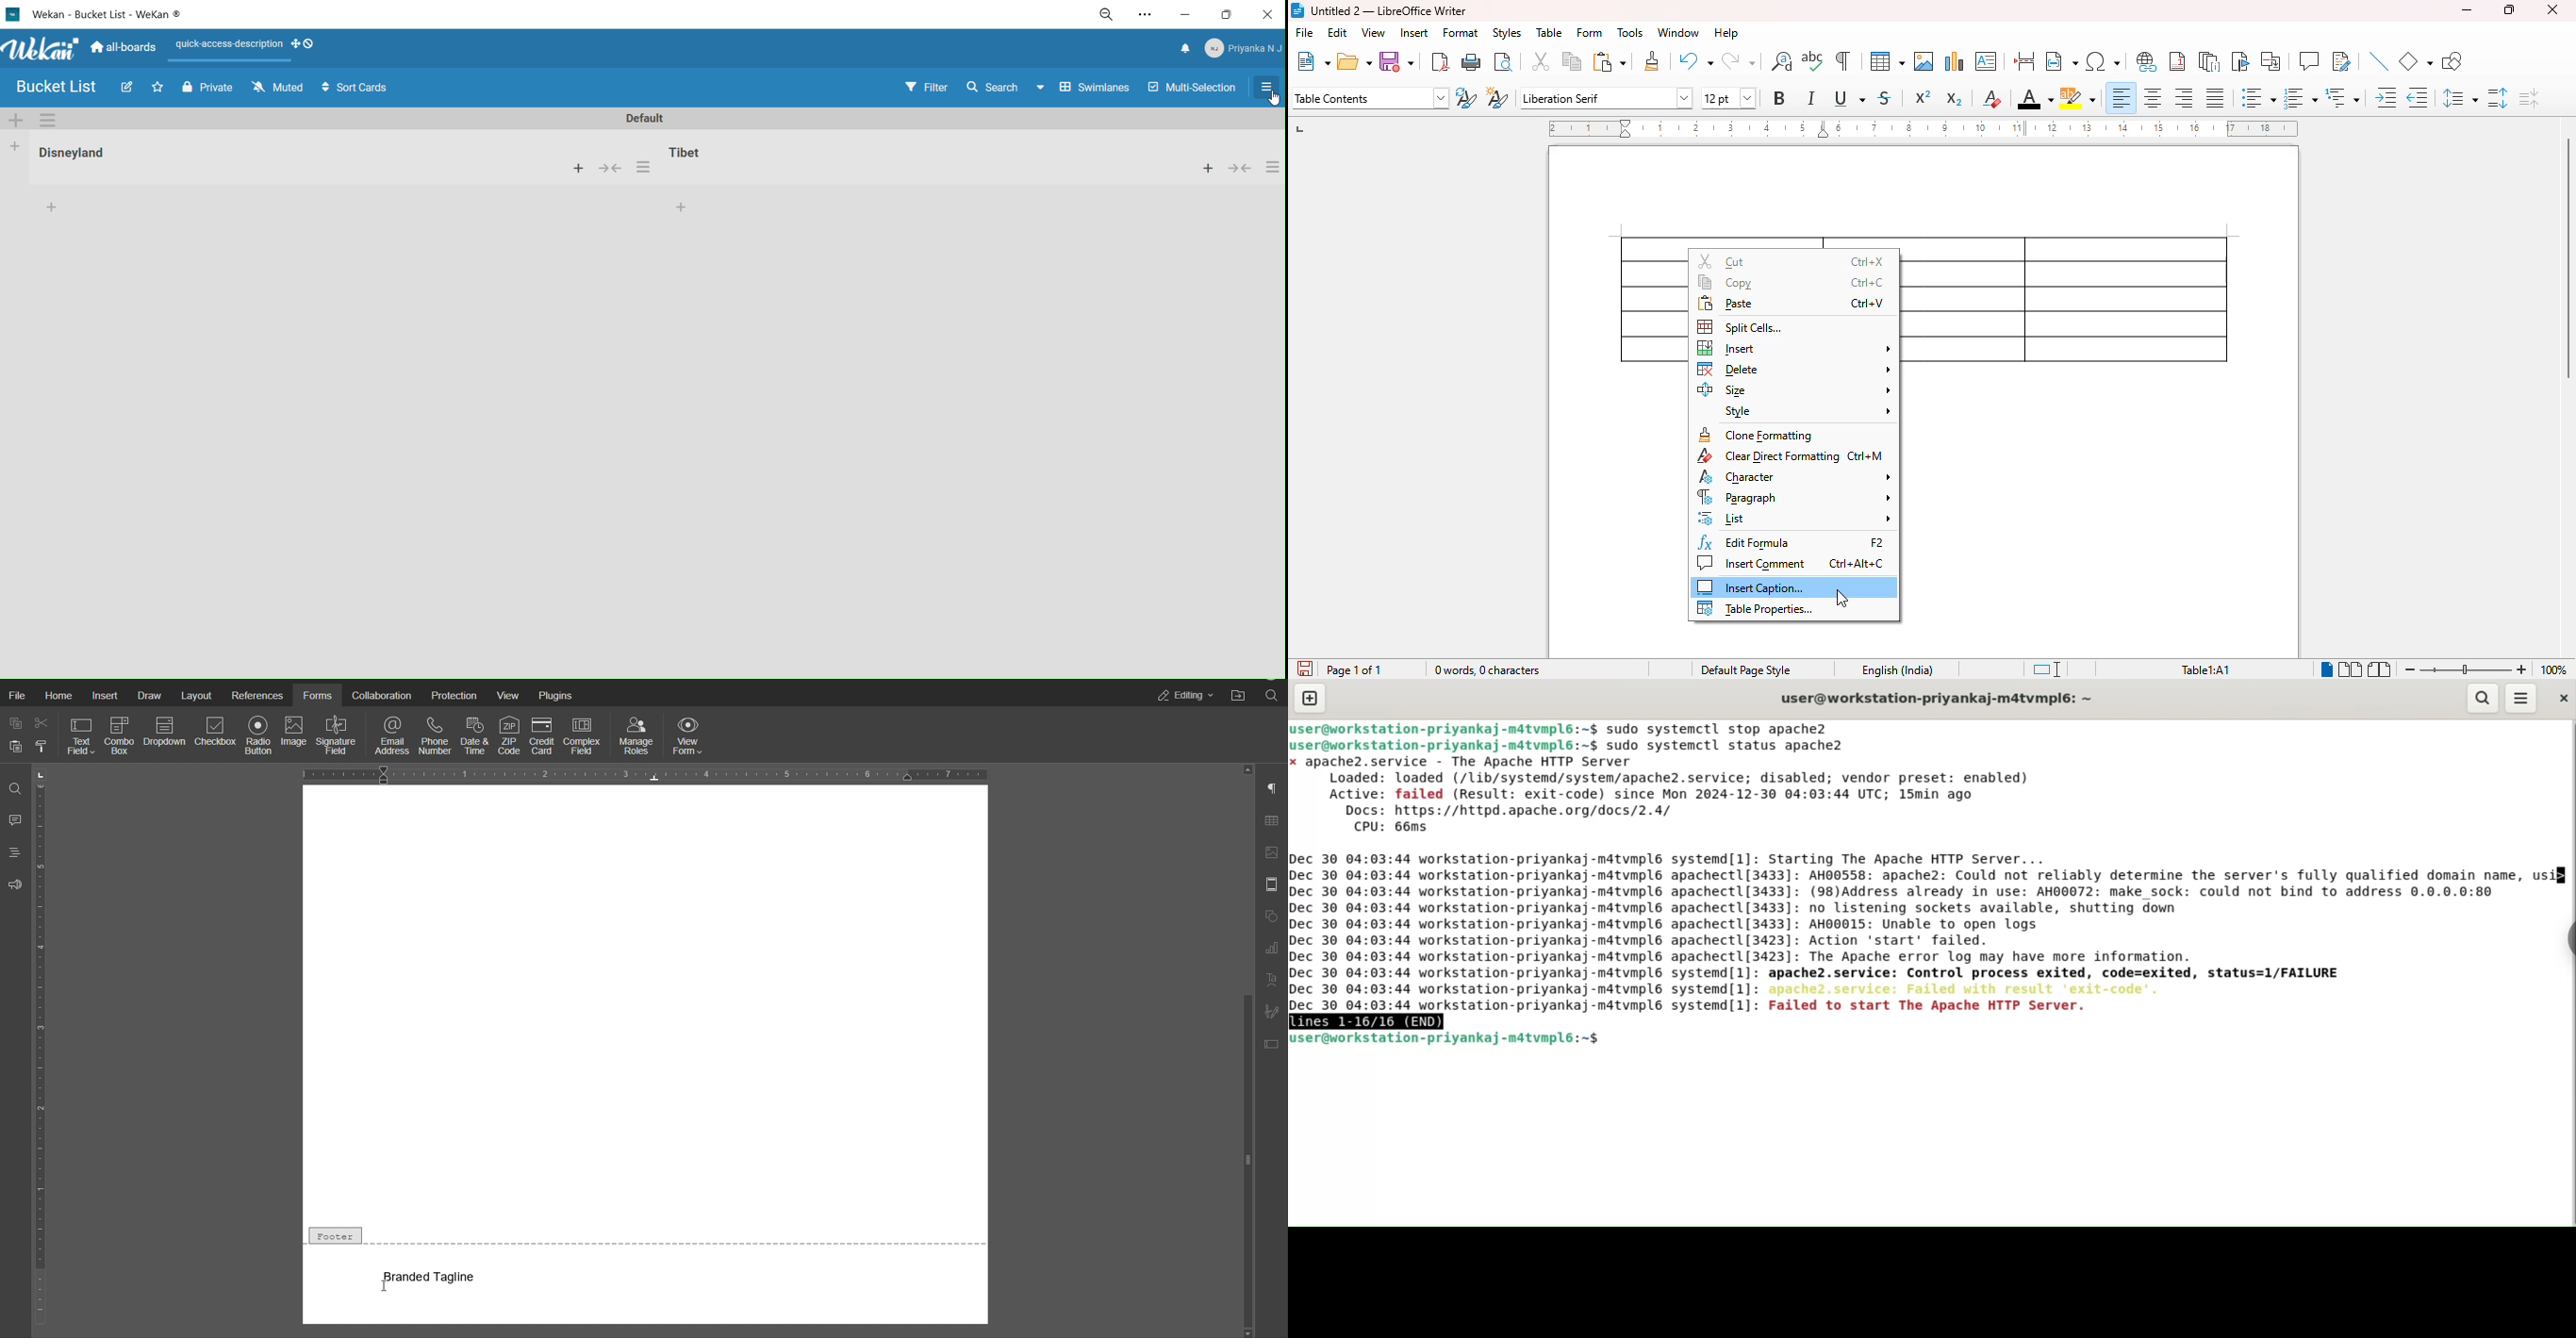 This screenshot has width=2576, height=1344. Describe the element at coordinates (1297, 10) in the screenshot. I see `logo` at that location.